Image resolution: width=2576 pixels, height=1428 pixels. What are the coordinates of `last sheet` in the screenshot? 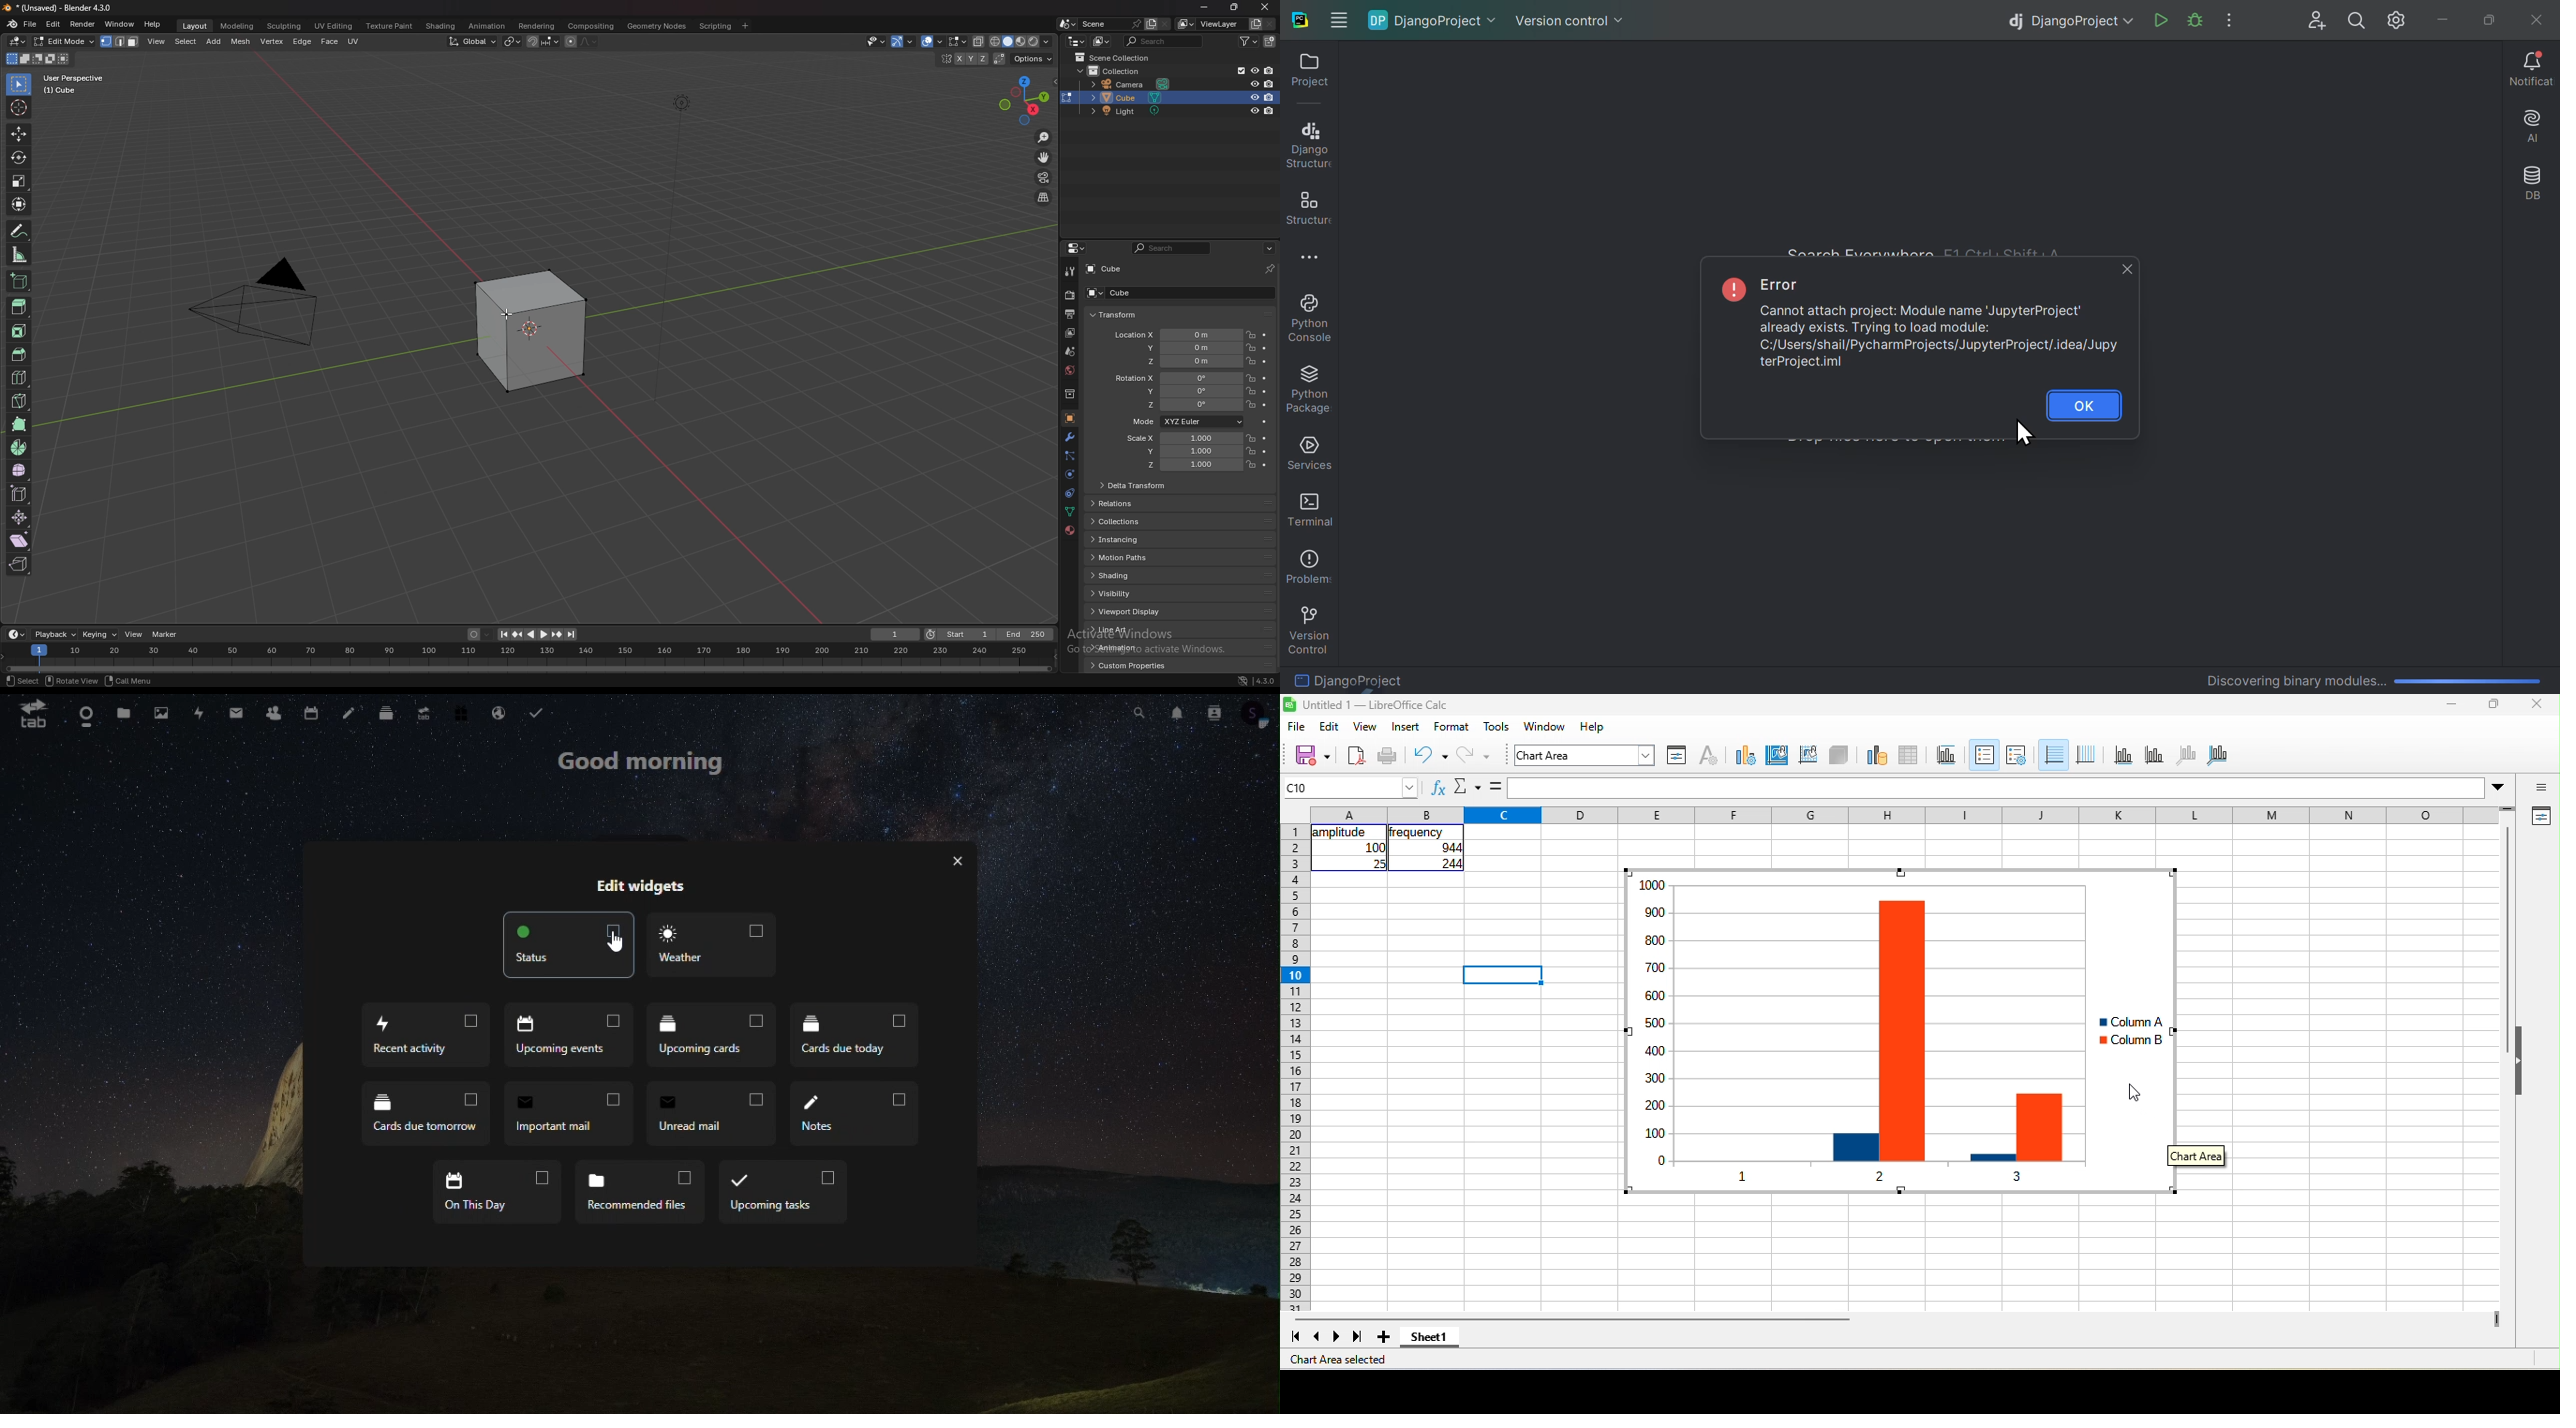 It's located at (1358, 1338).